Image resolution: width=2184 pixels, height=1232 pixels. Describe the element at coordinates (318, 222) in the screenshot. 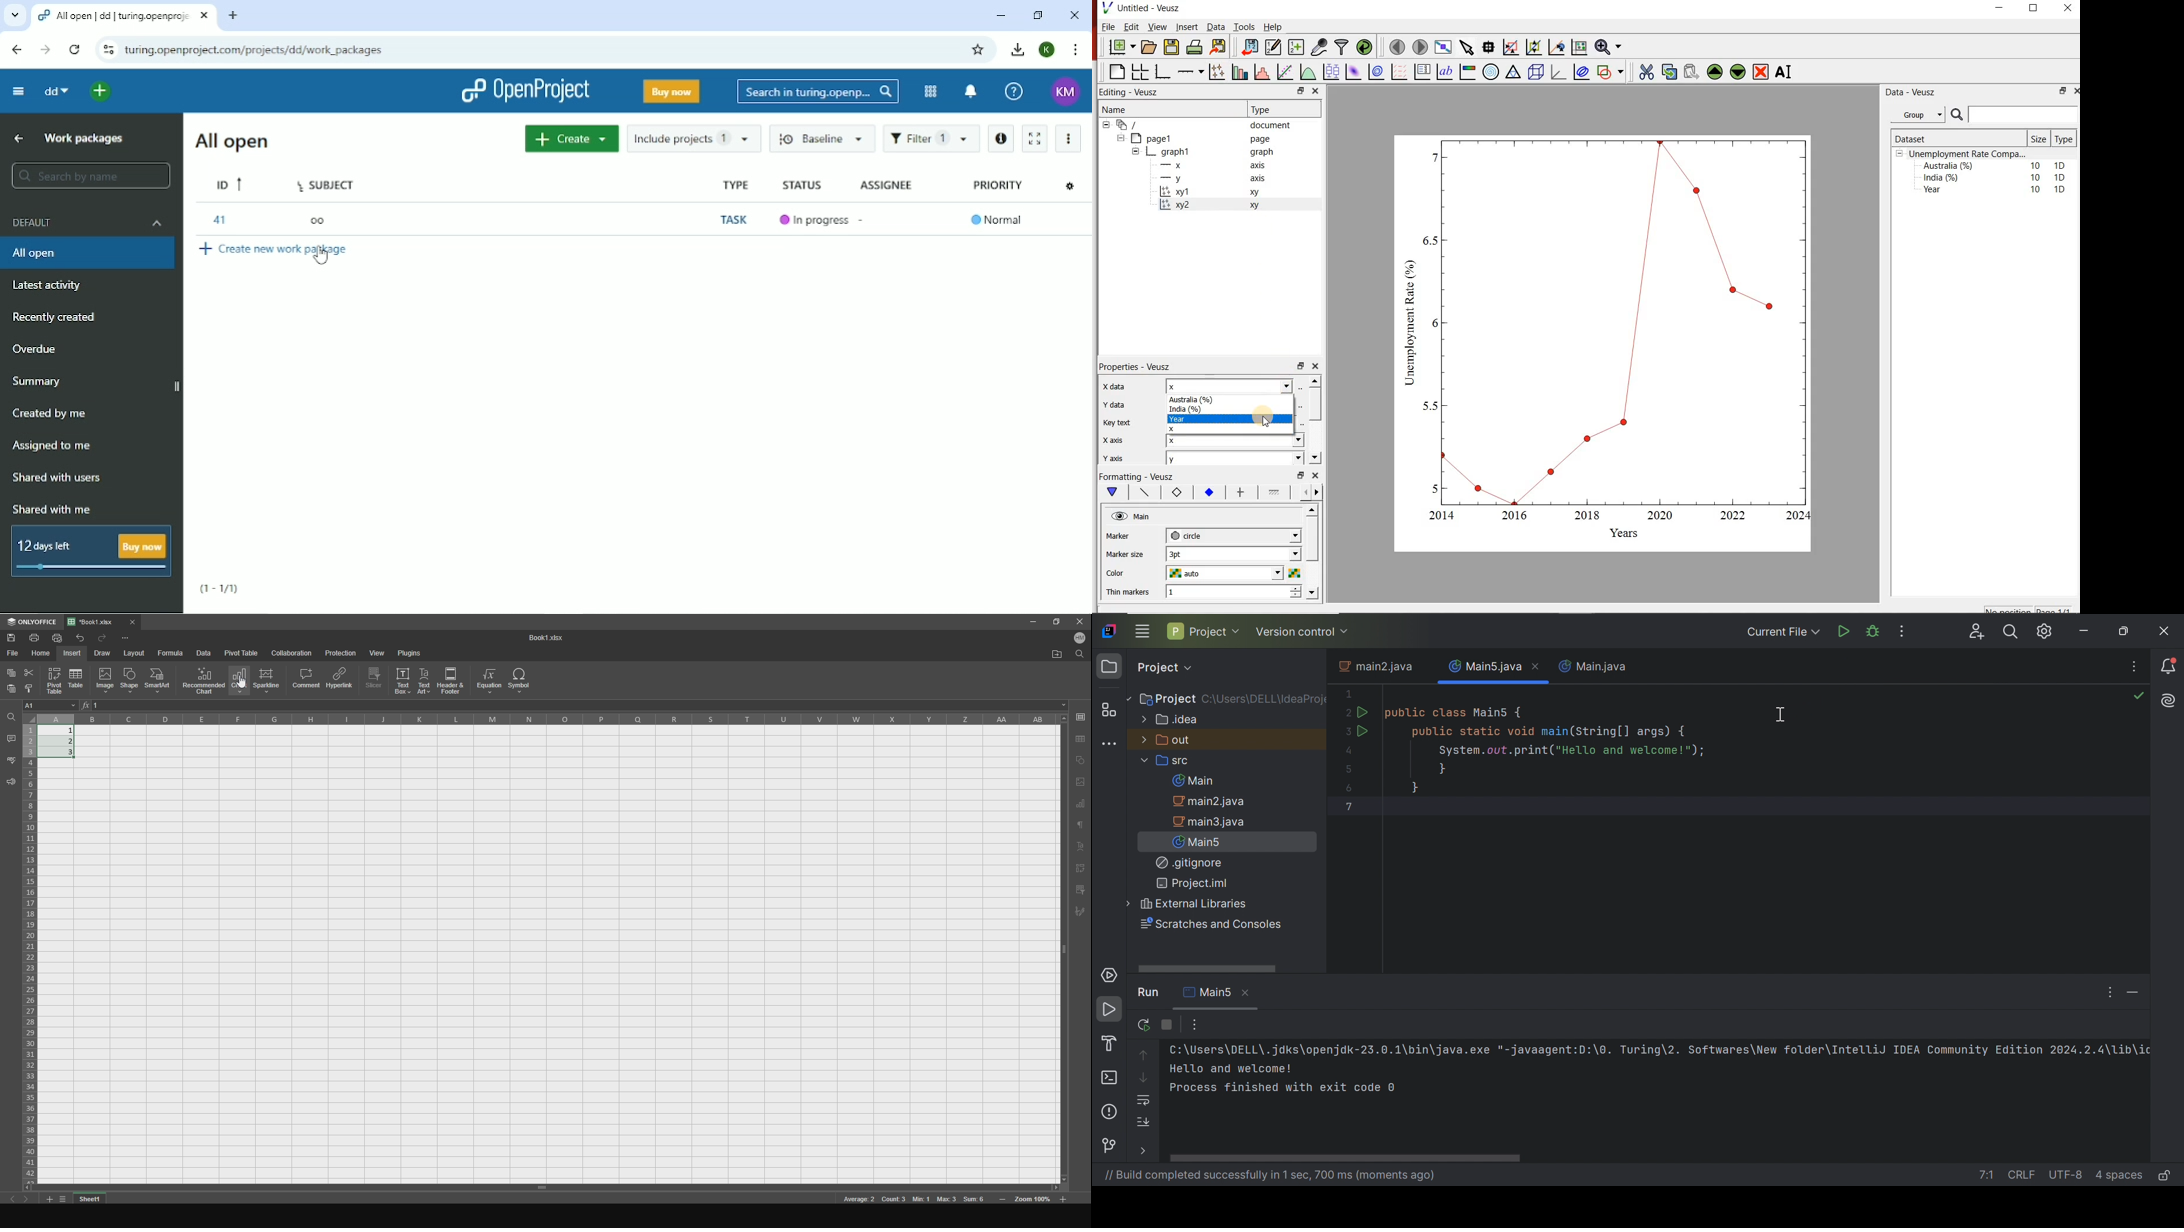

I see `oo` at that location.